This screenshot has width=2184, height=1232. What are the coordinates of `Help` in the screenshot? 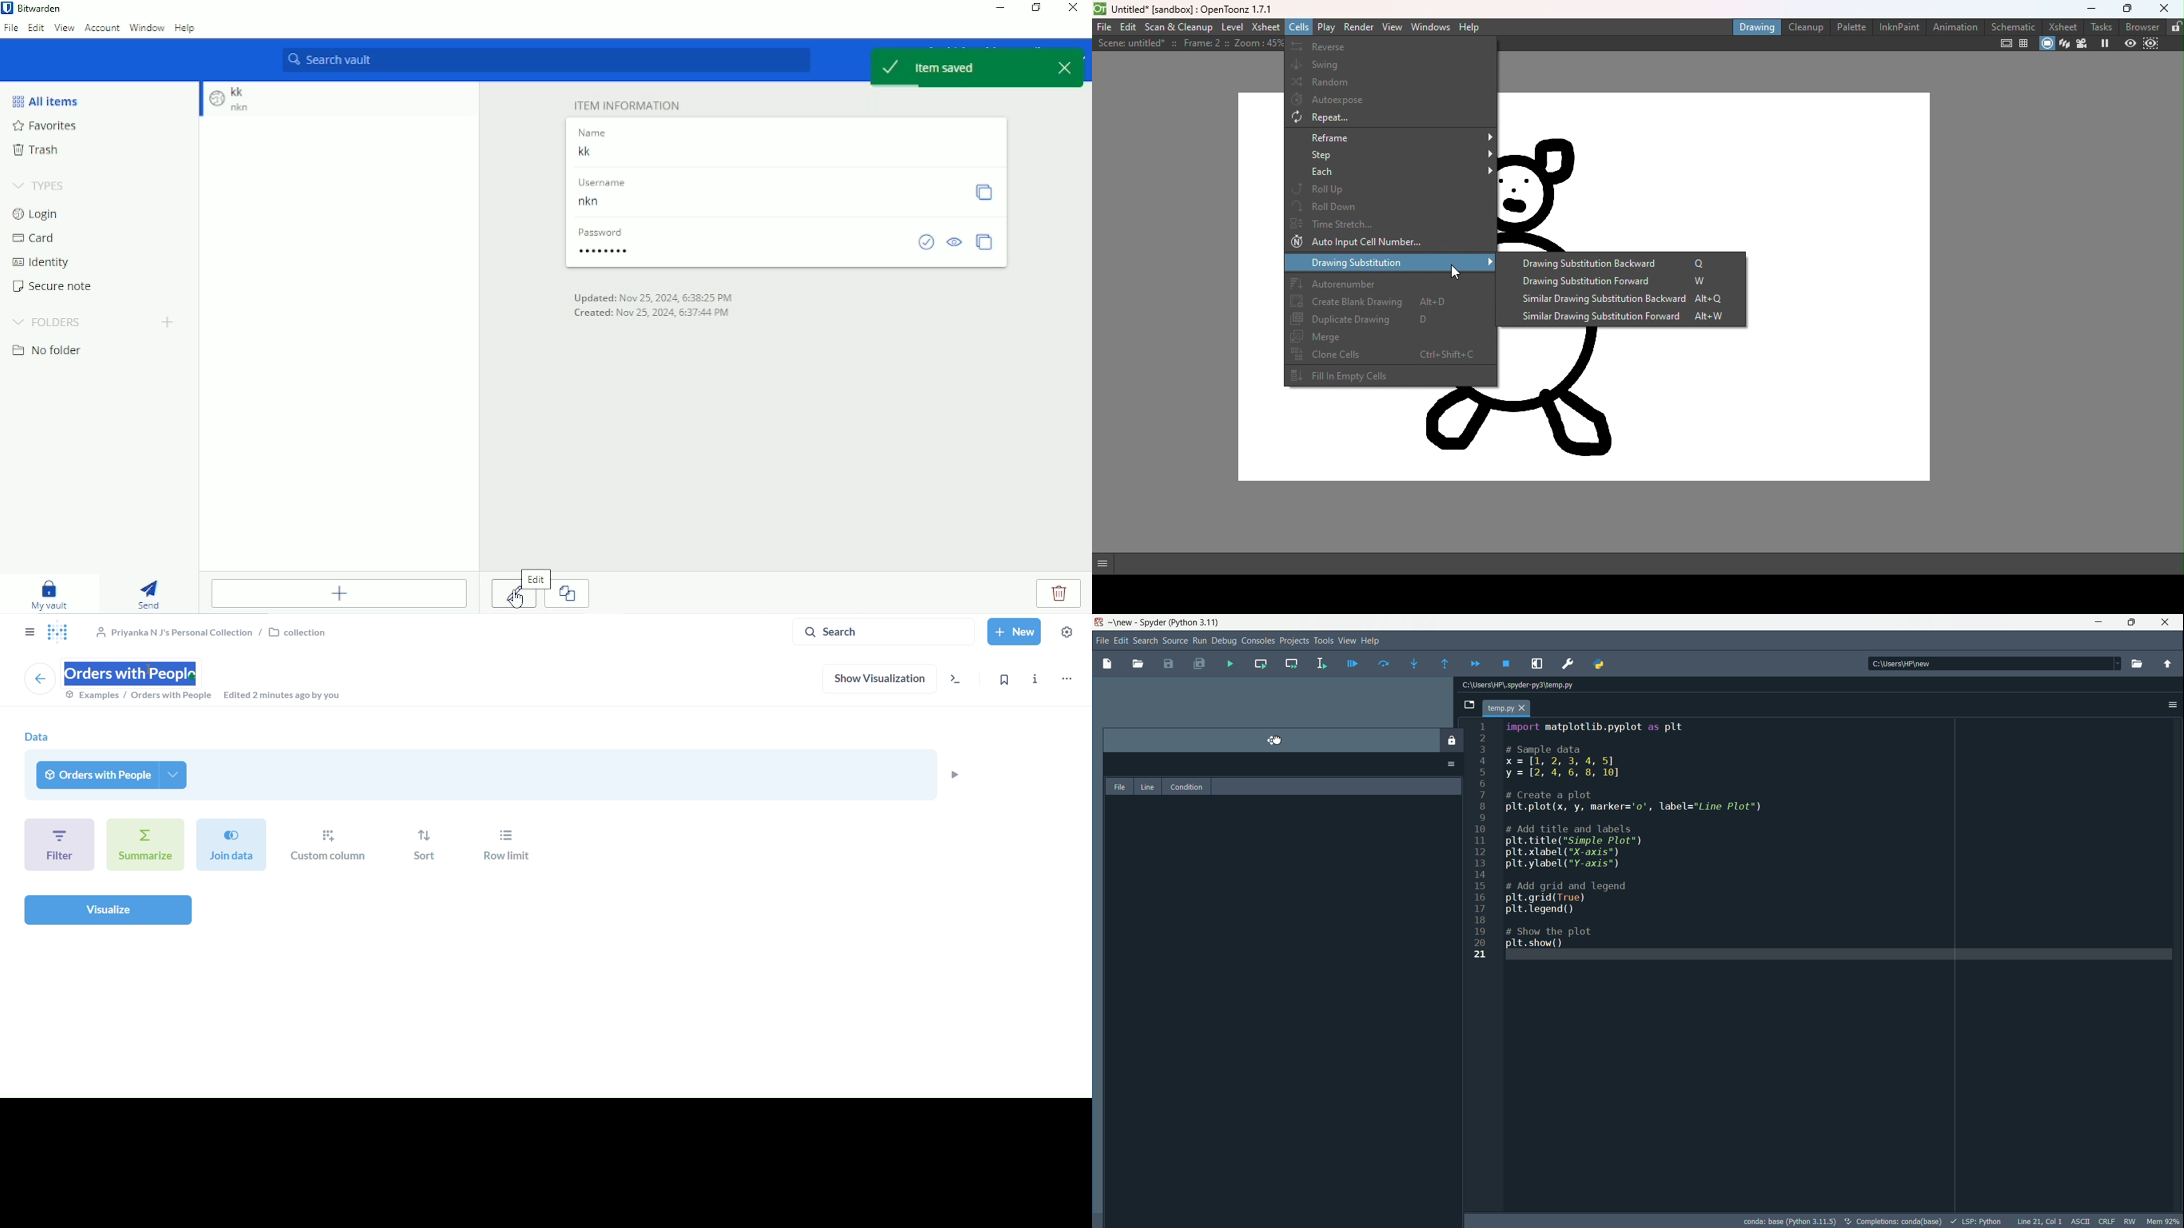 It's located at (1472, 27).